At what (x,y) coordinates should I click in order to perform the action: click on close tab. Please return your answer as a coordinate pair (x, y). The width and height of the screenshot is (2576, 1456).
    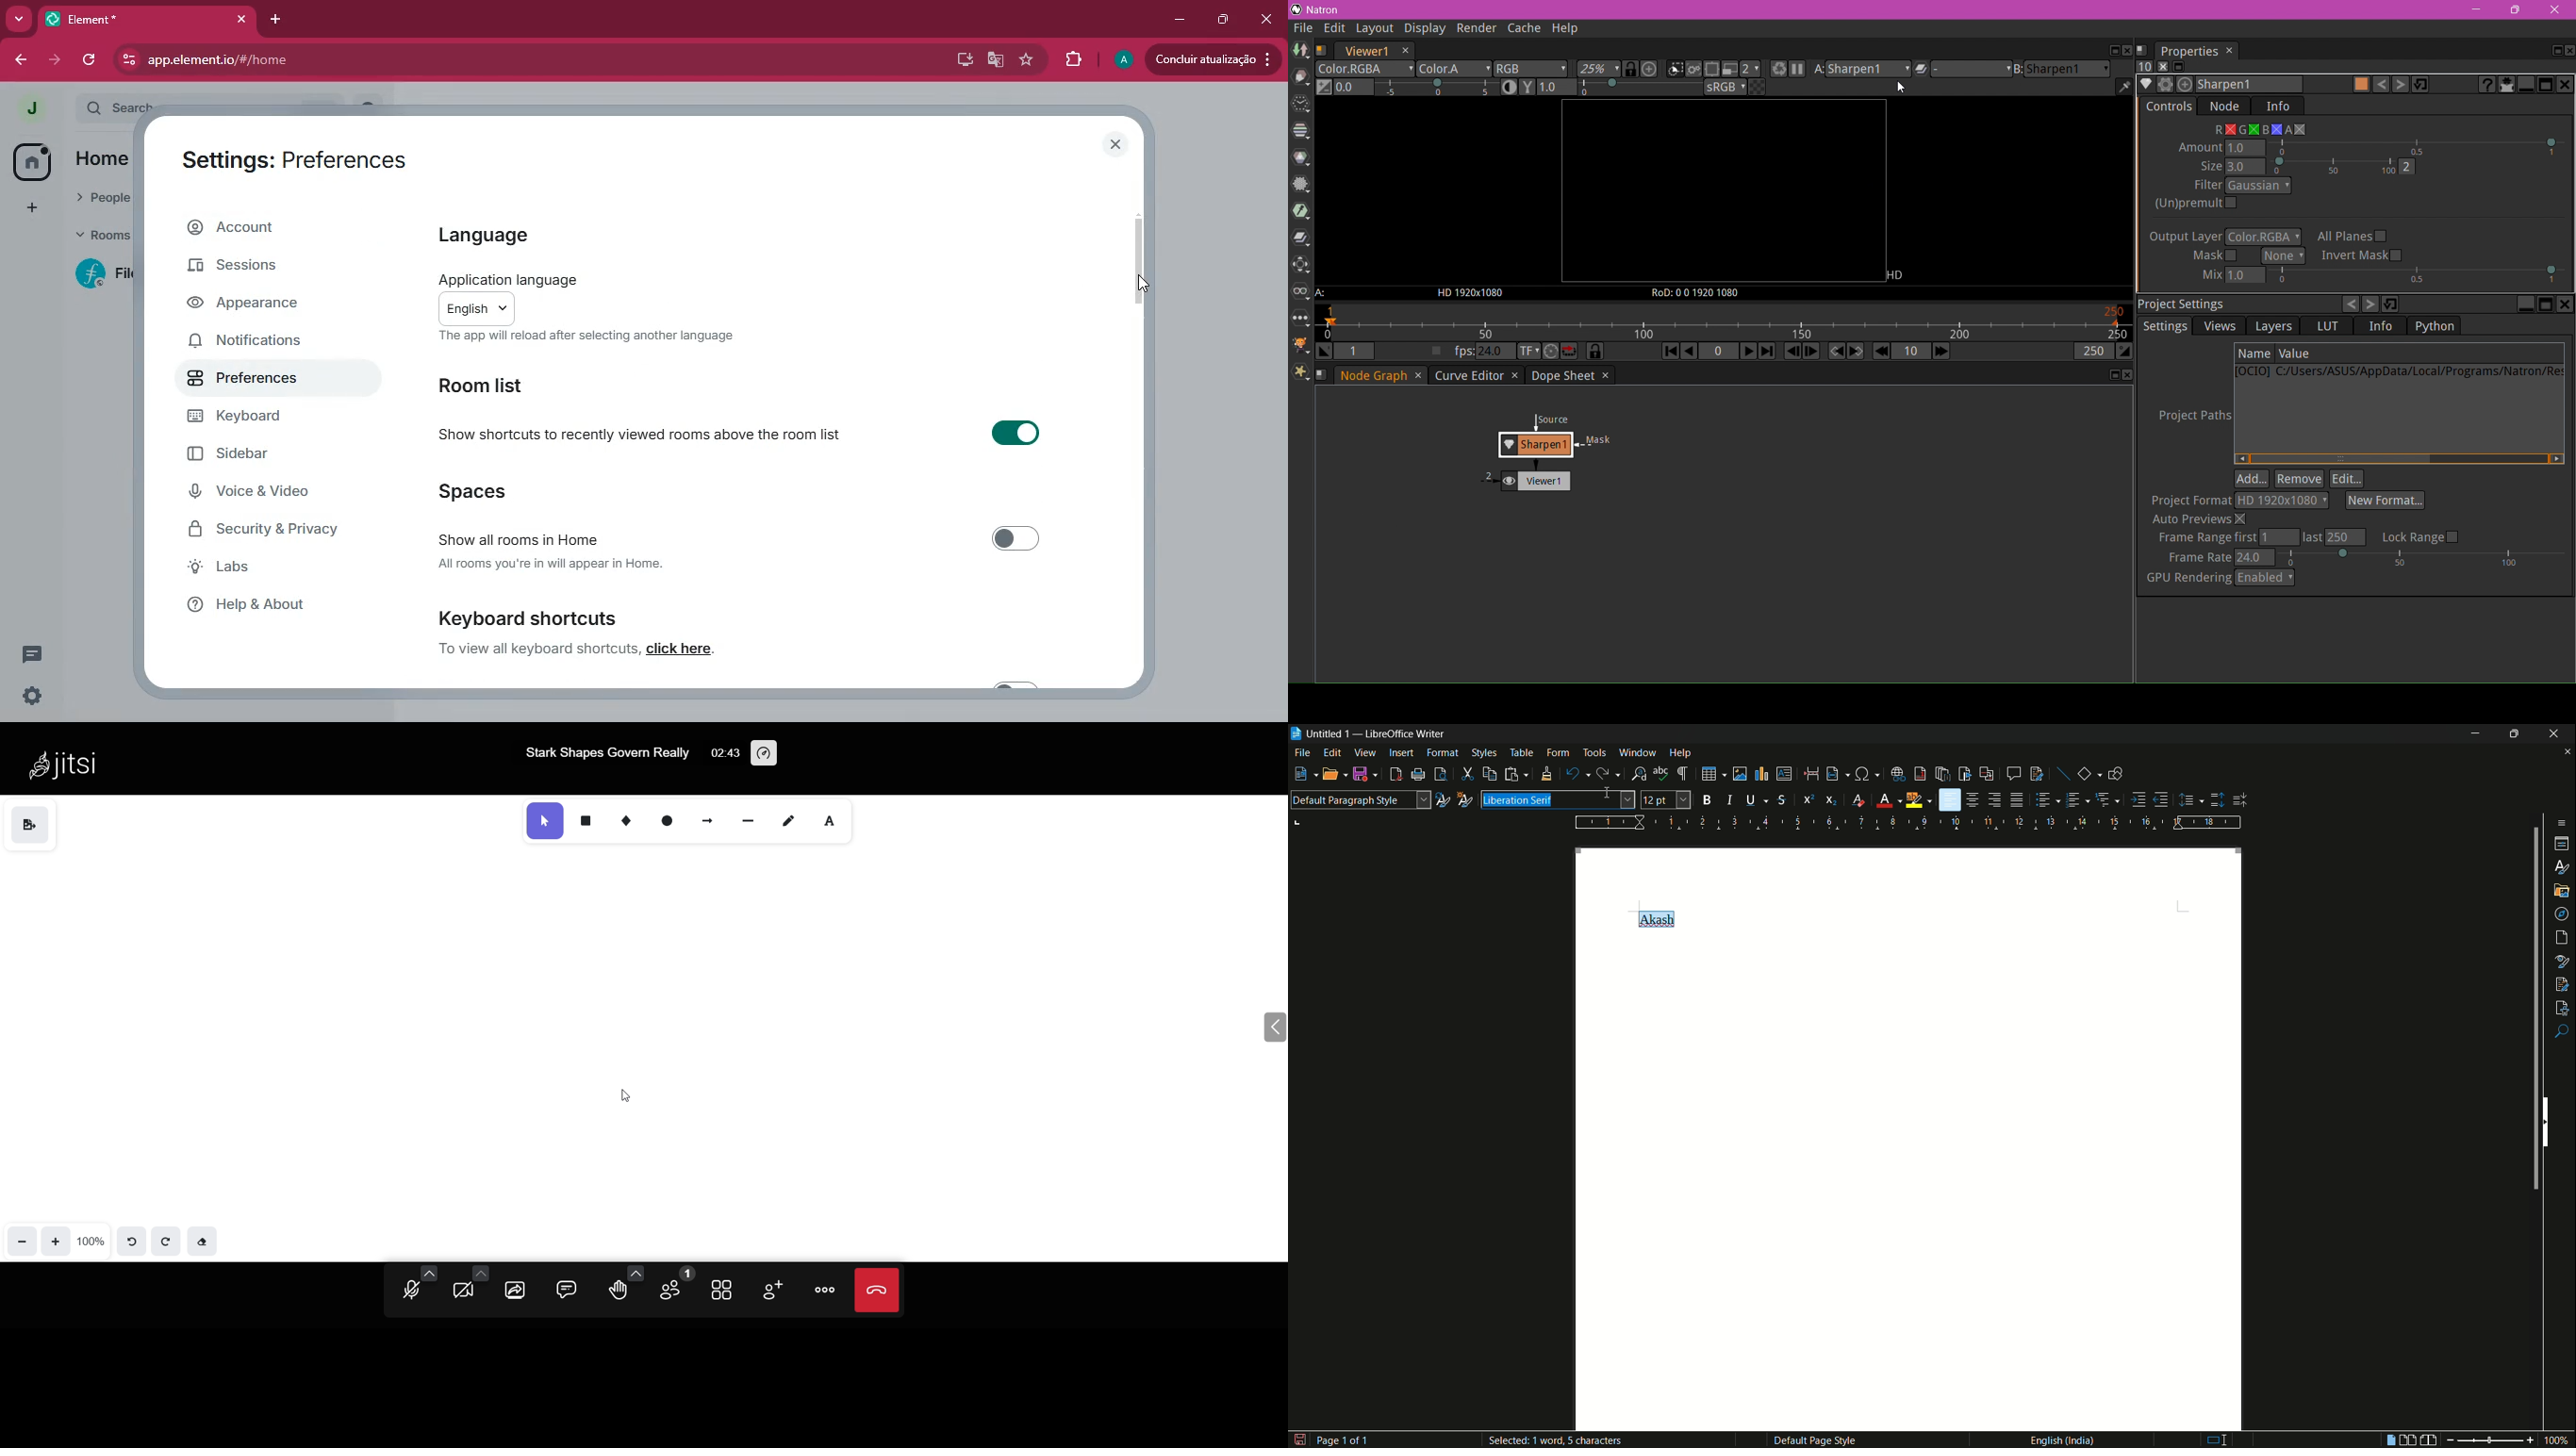
    Looking at the image, I should click on (242, 20).